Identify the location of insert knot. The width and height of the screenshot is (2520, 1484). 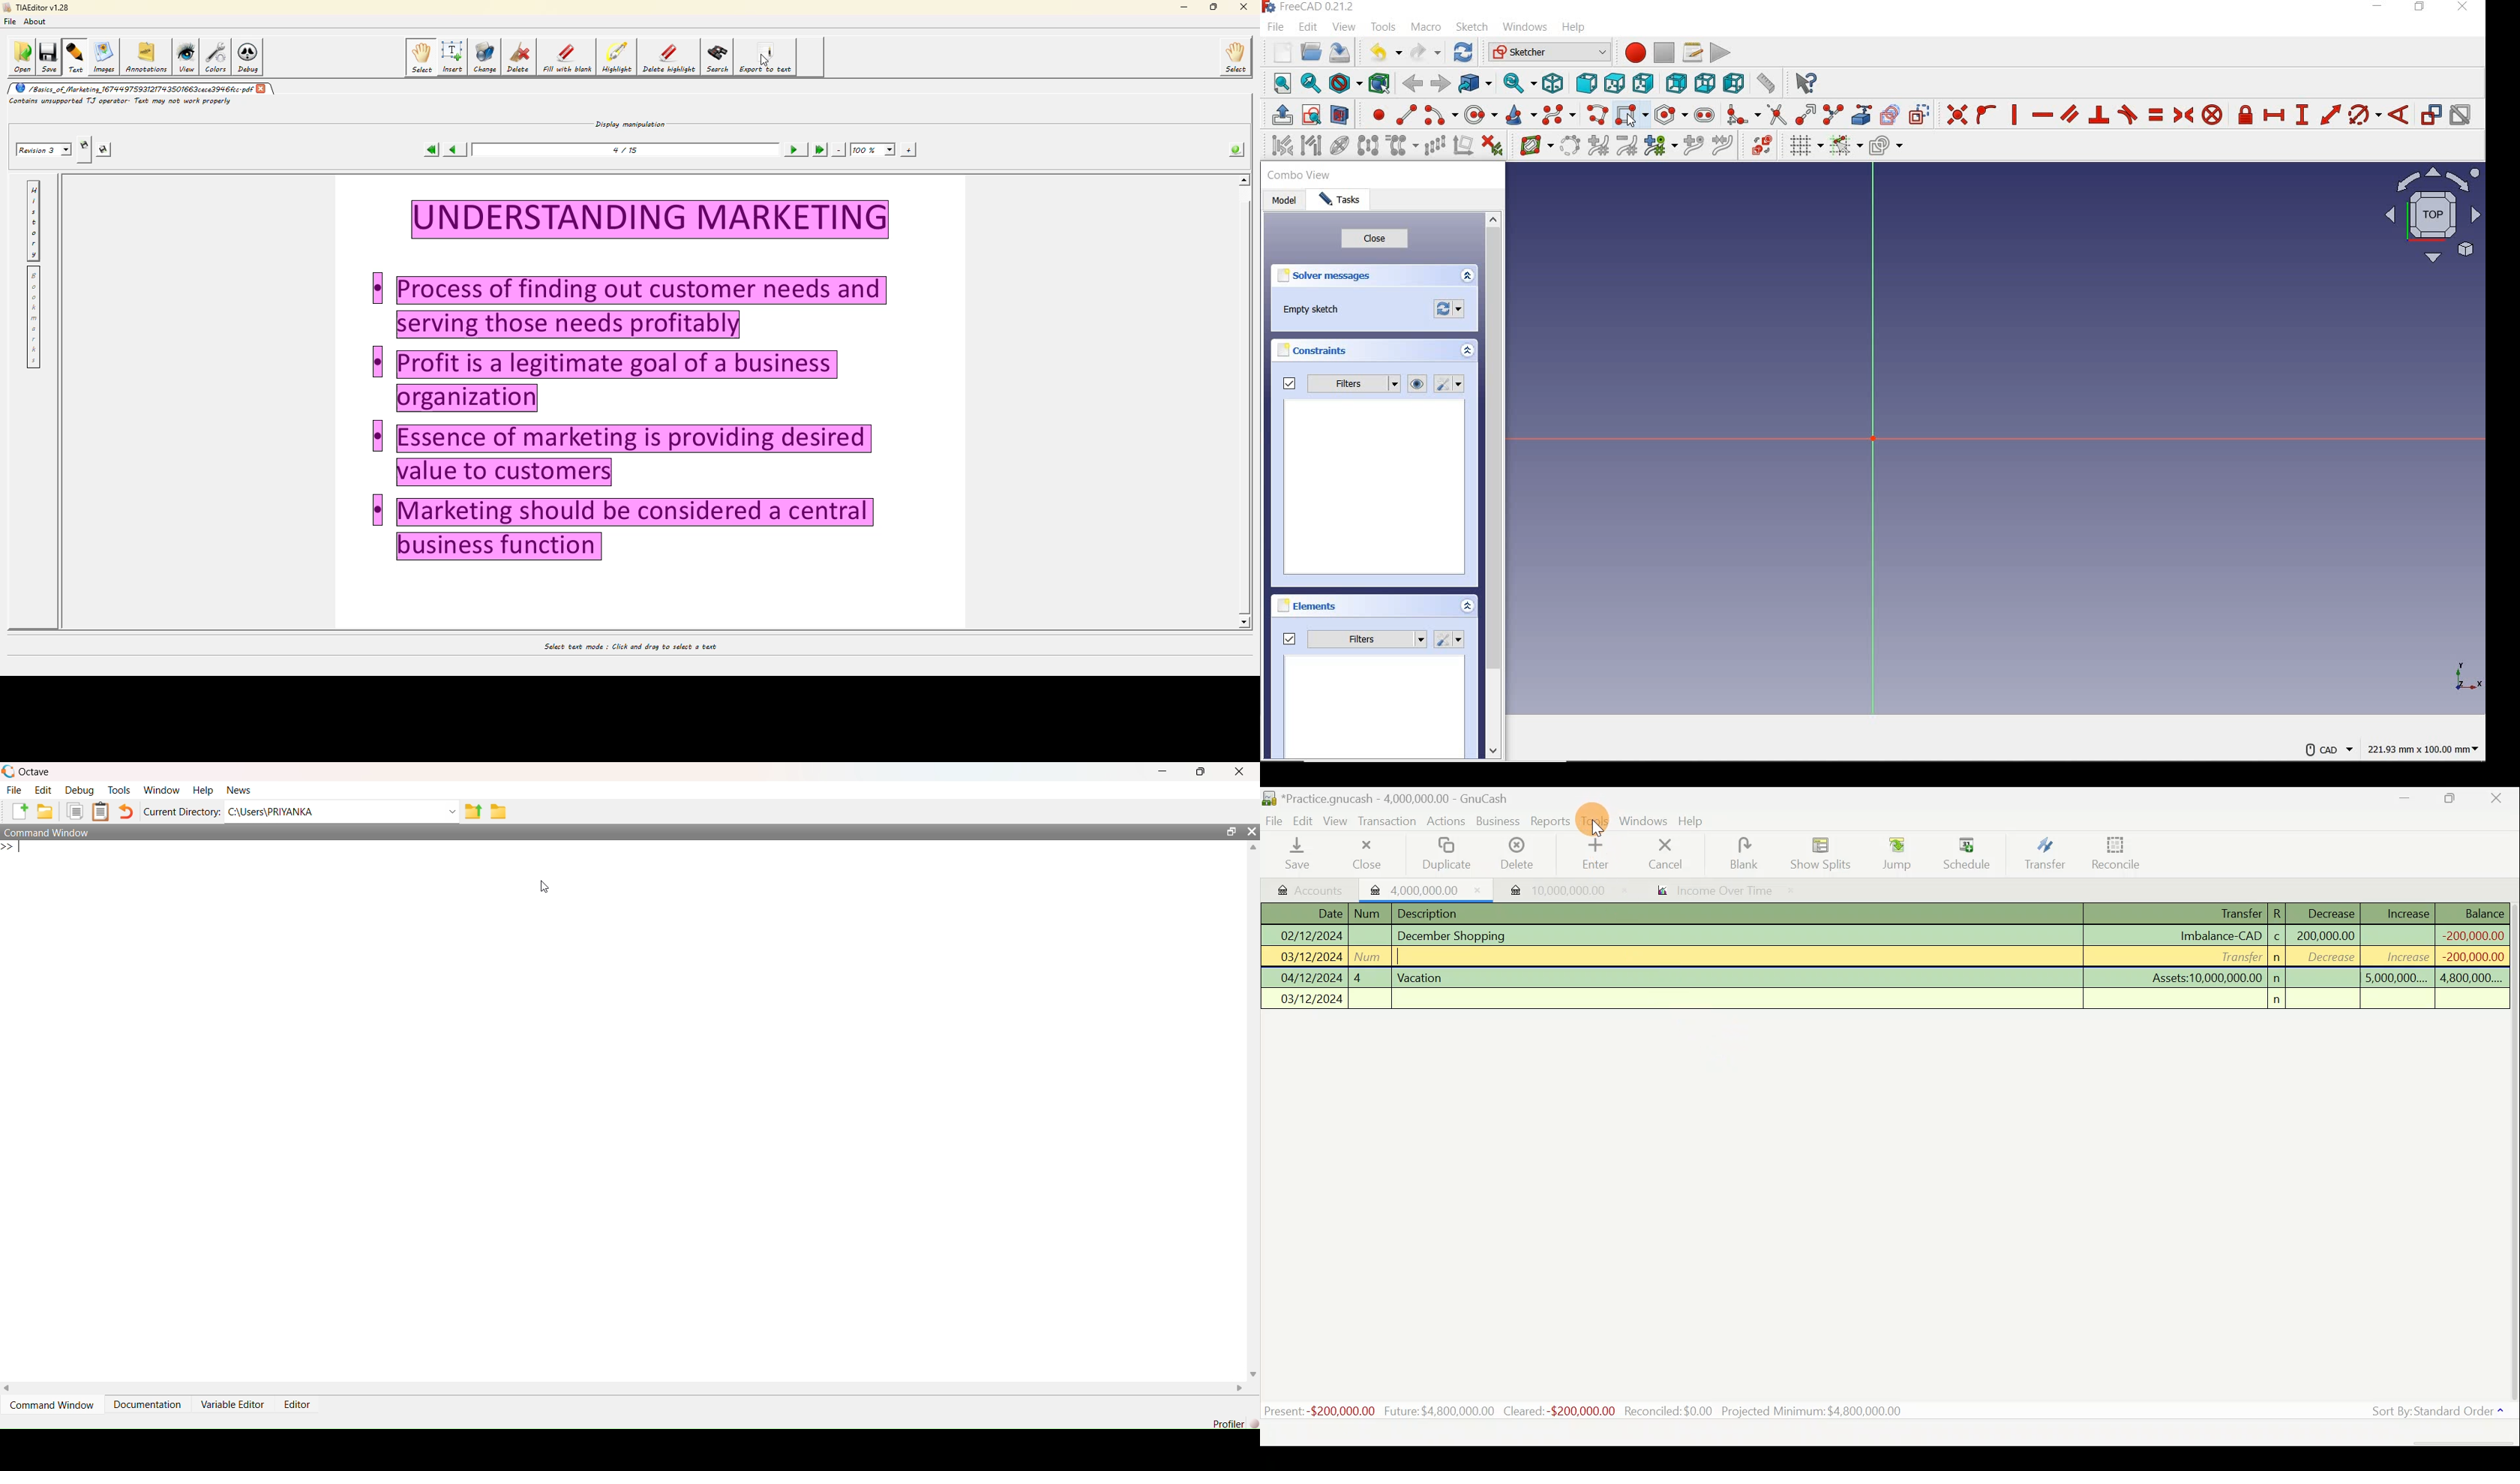
(1695, 147).